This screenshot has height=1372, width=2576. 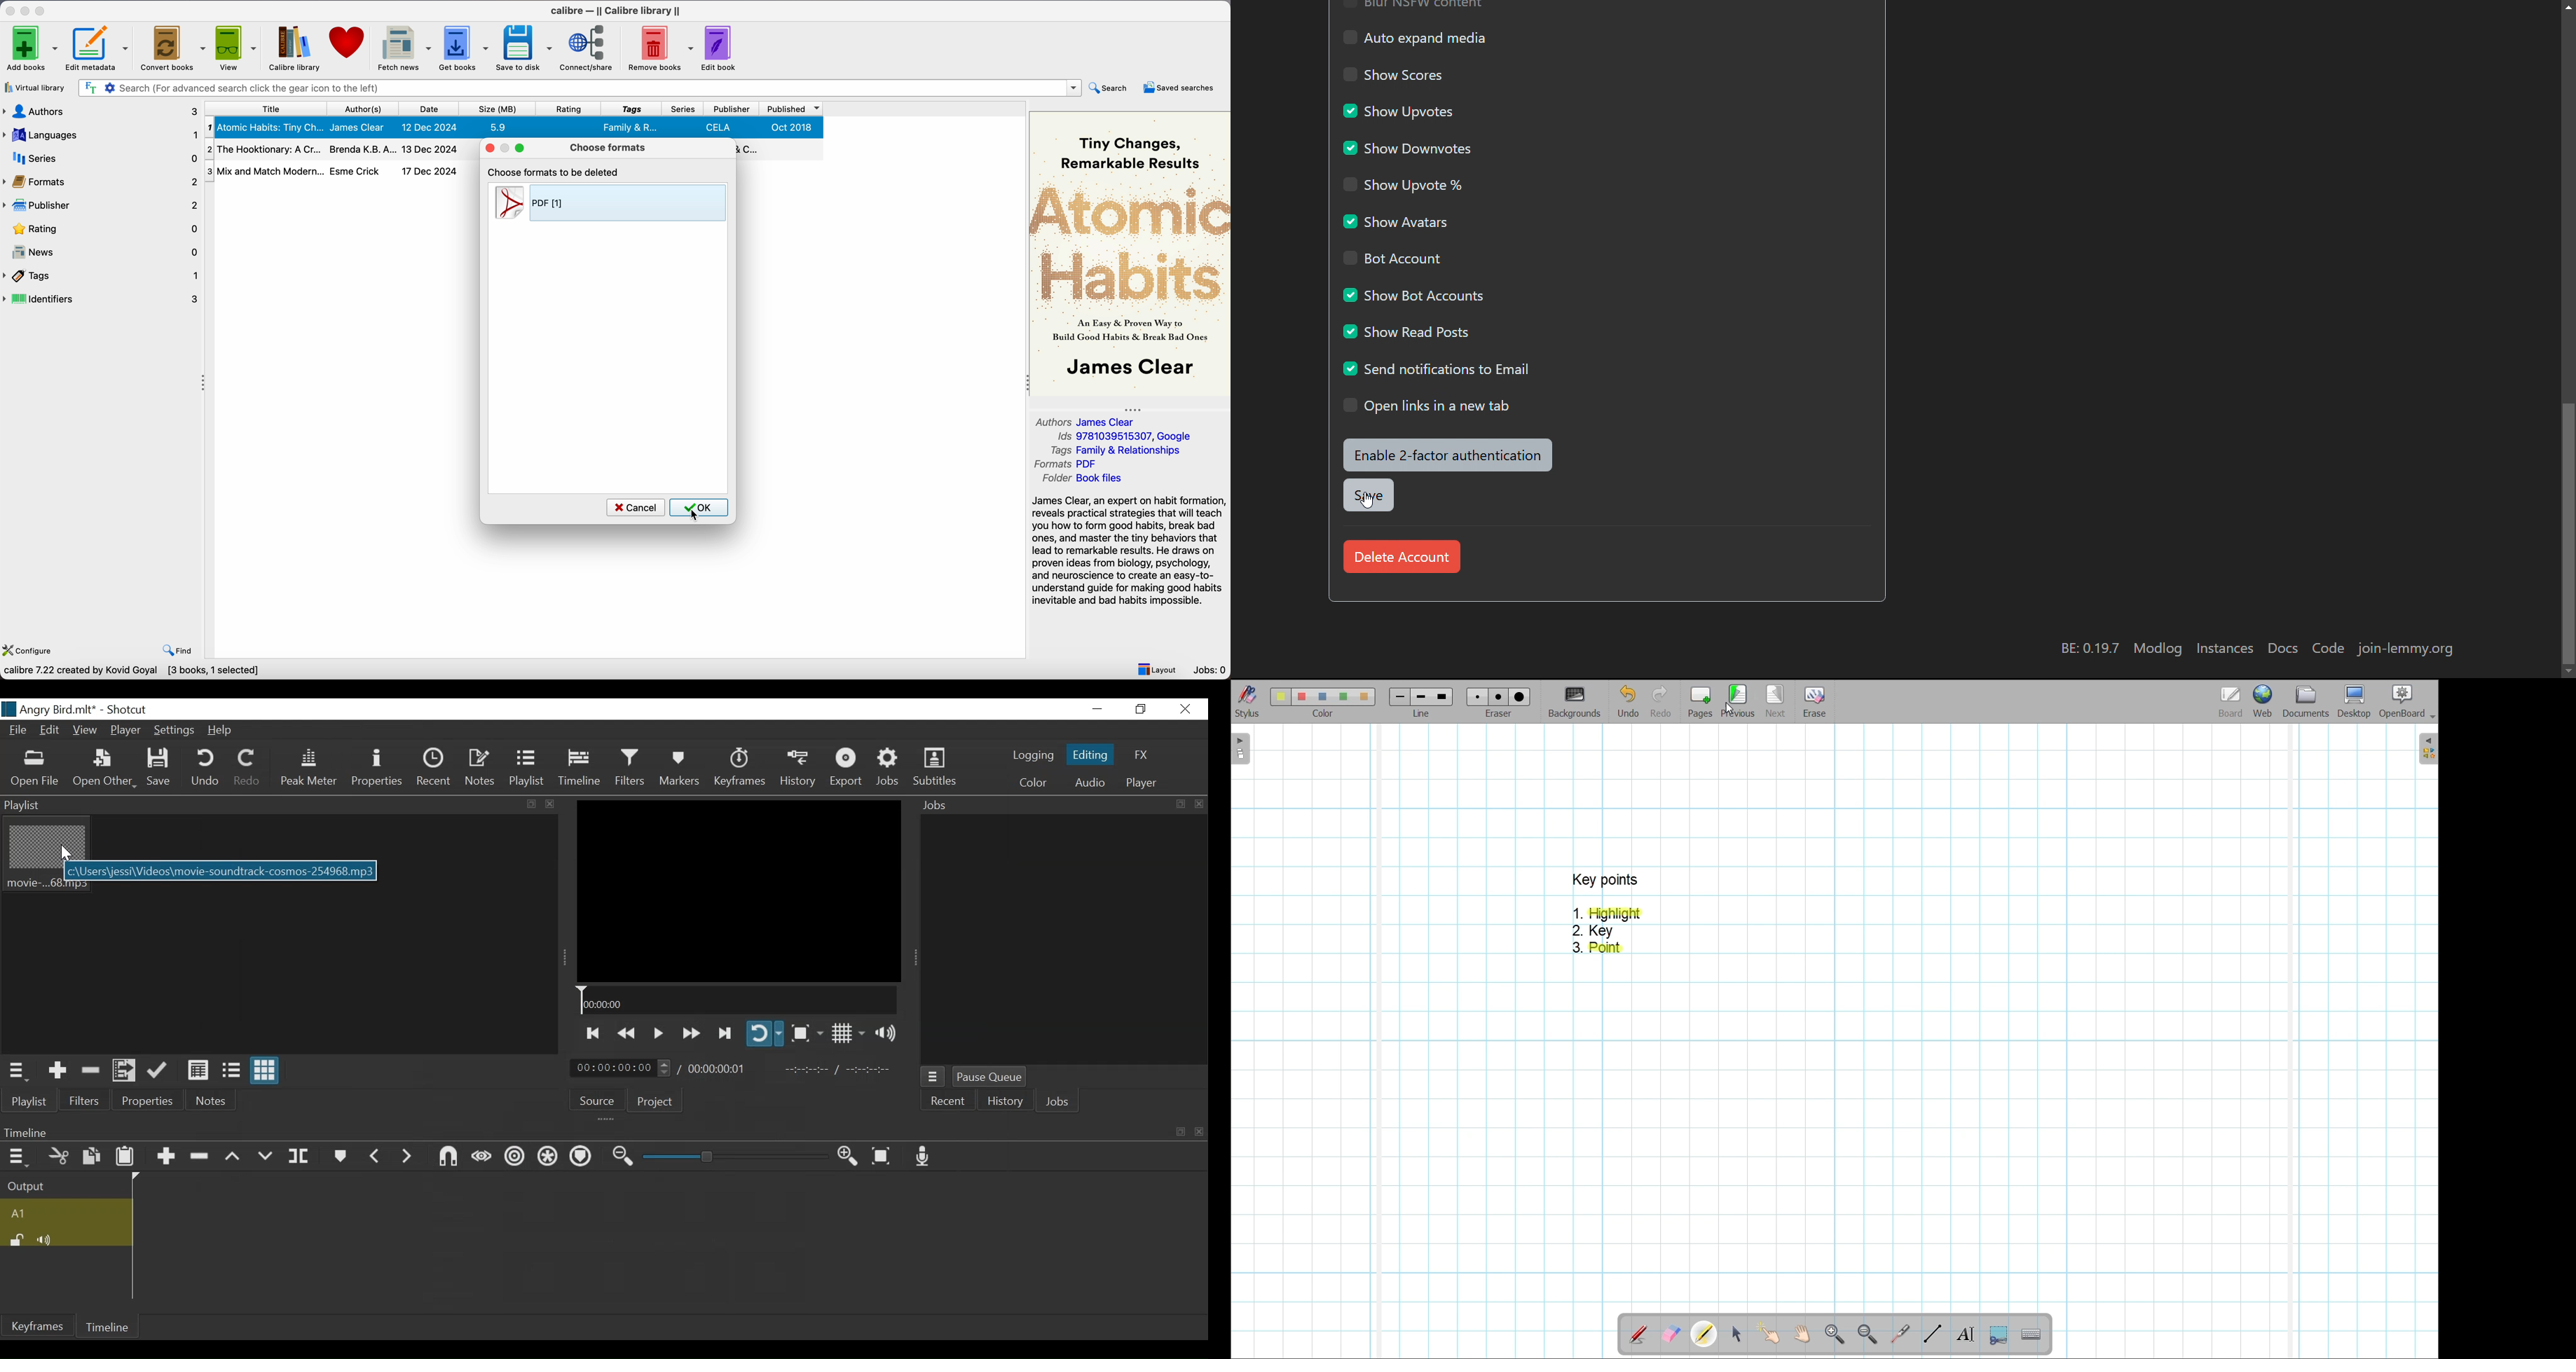 I want to click on Redo, so click(x=1661, y=701).